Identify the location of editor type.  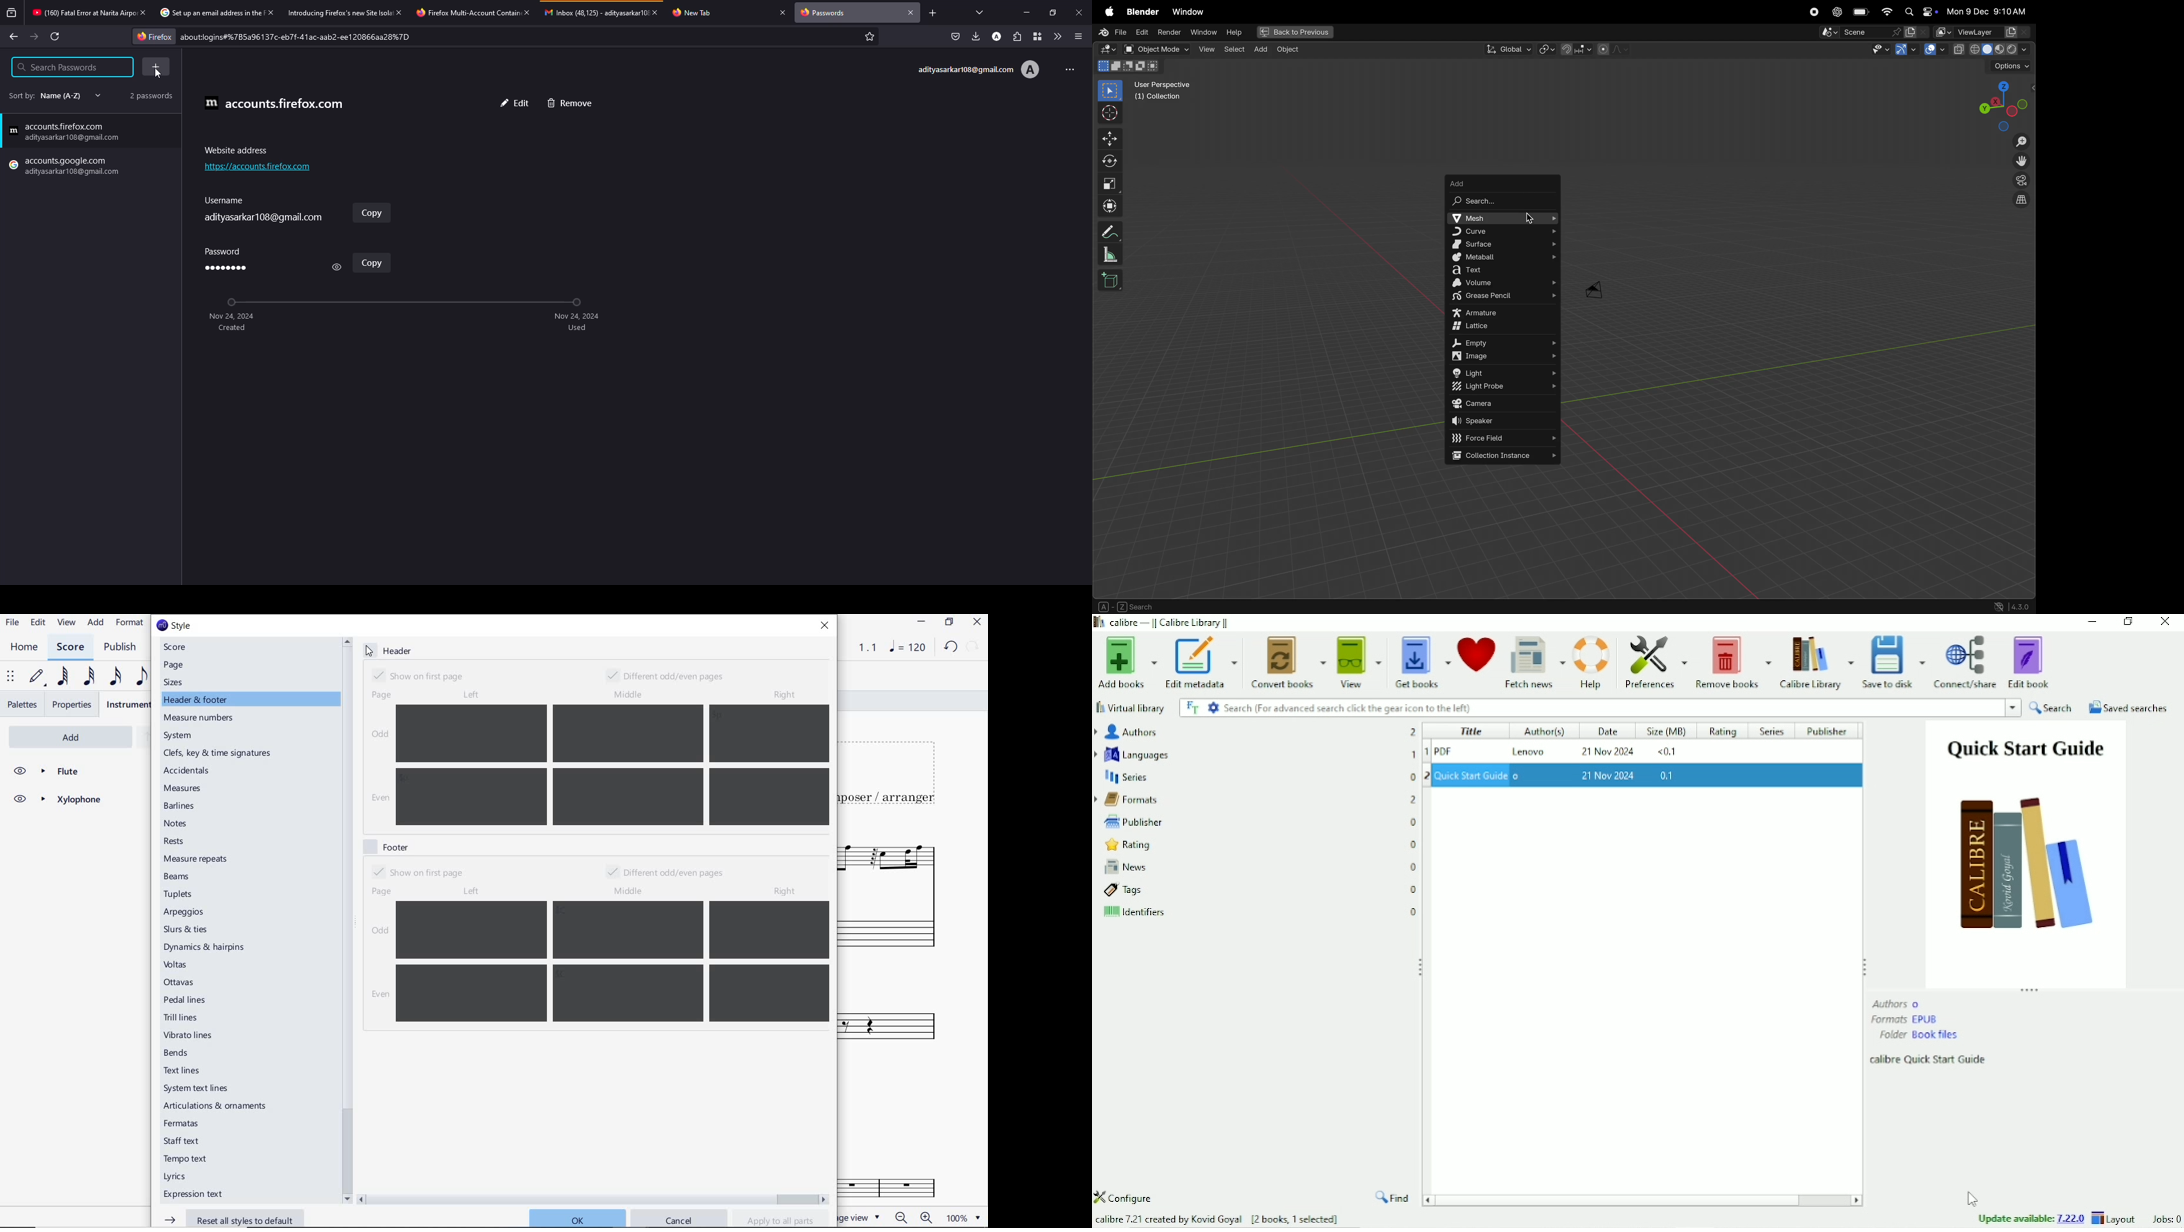
(1105, 50).